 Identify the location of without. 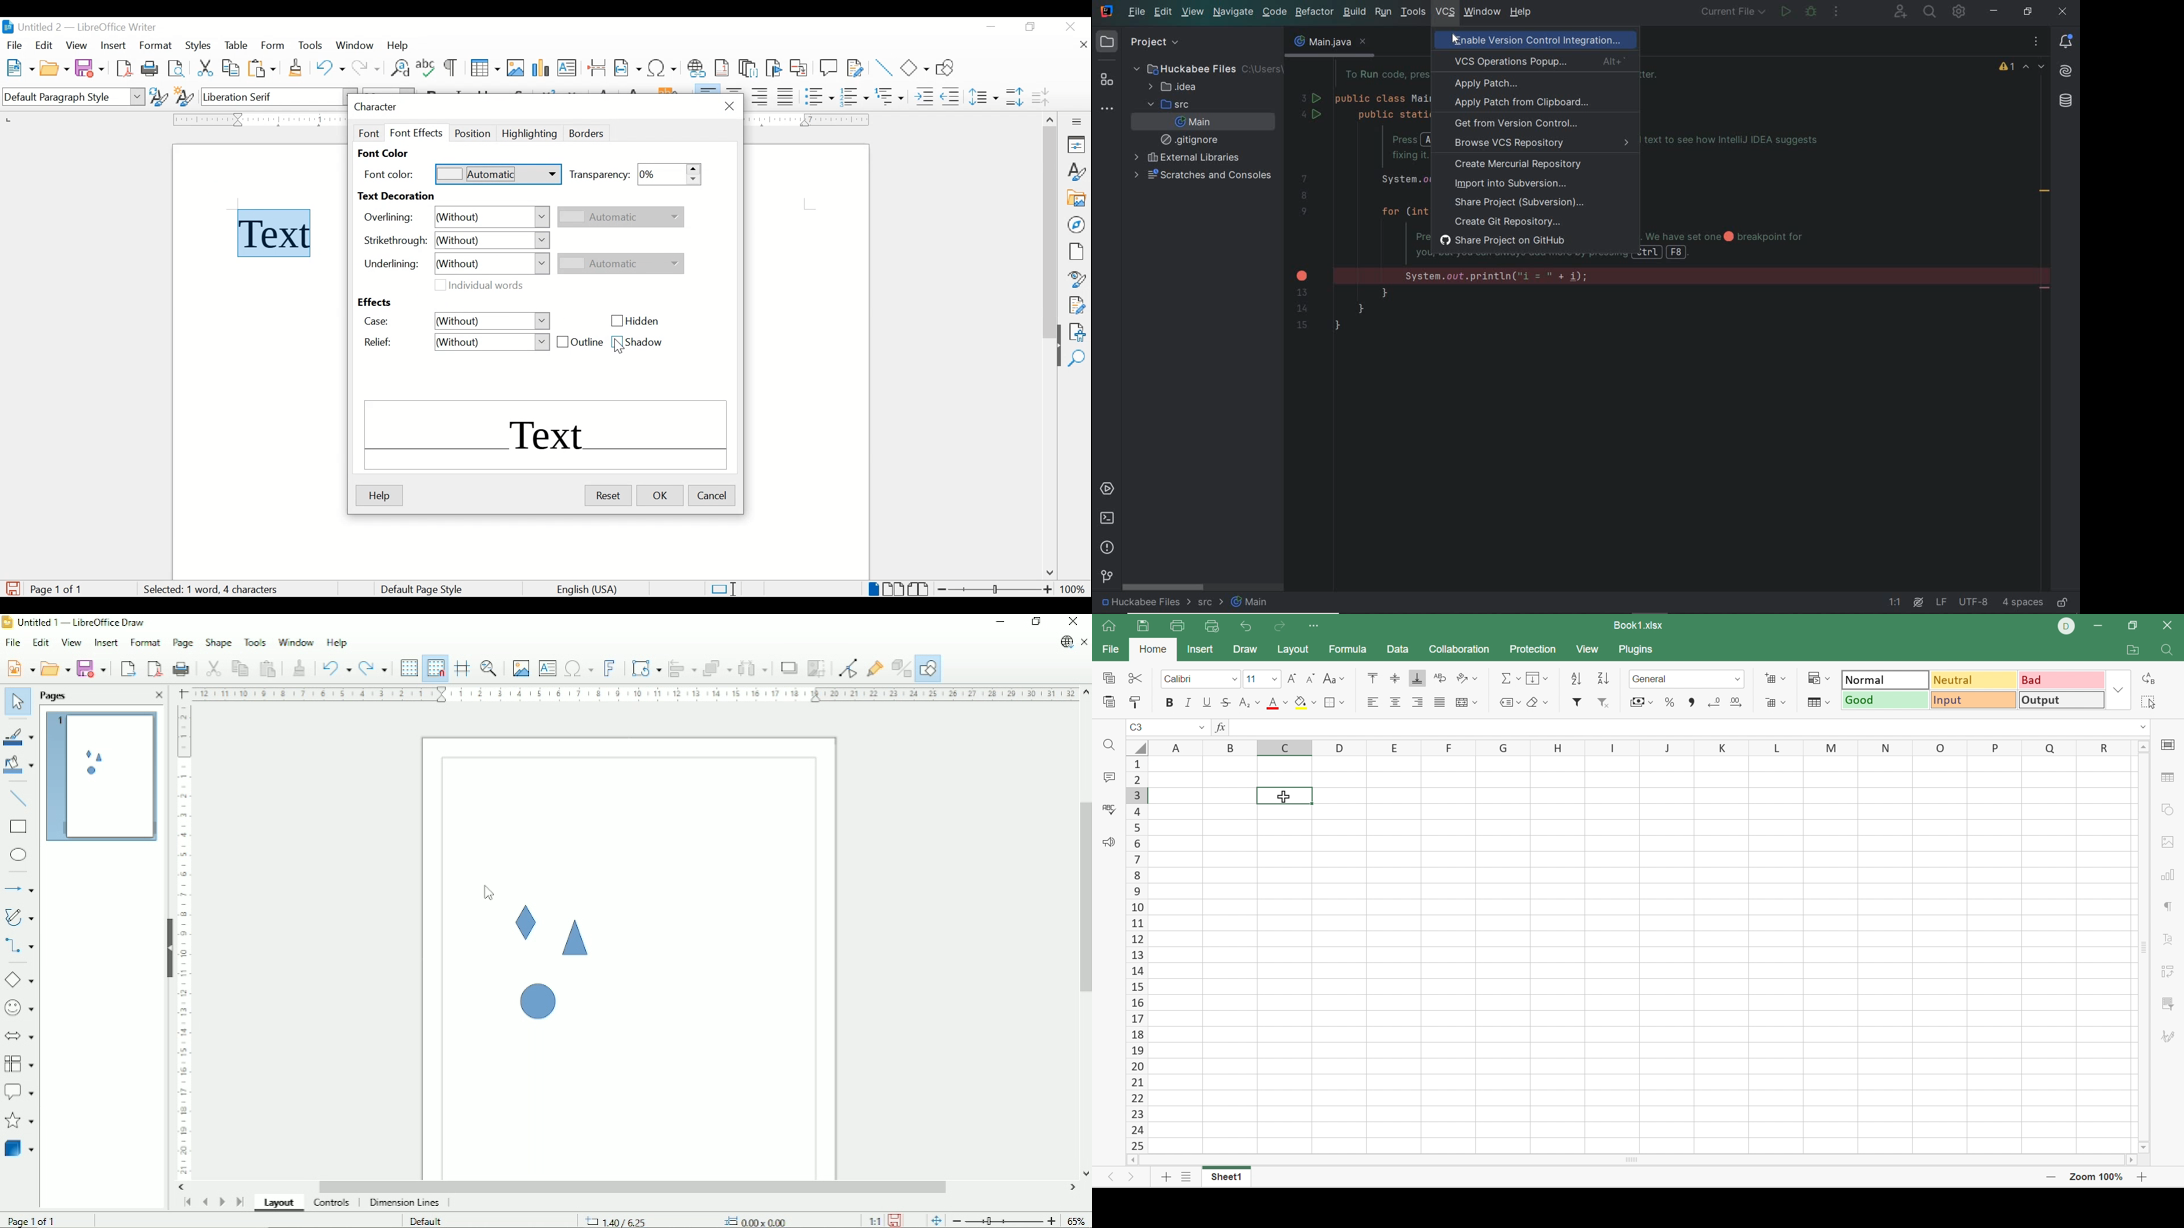
(492, 321).